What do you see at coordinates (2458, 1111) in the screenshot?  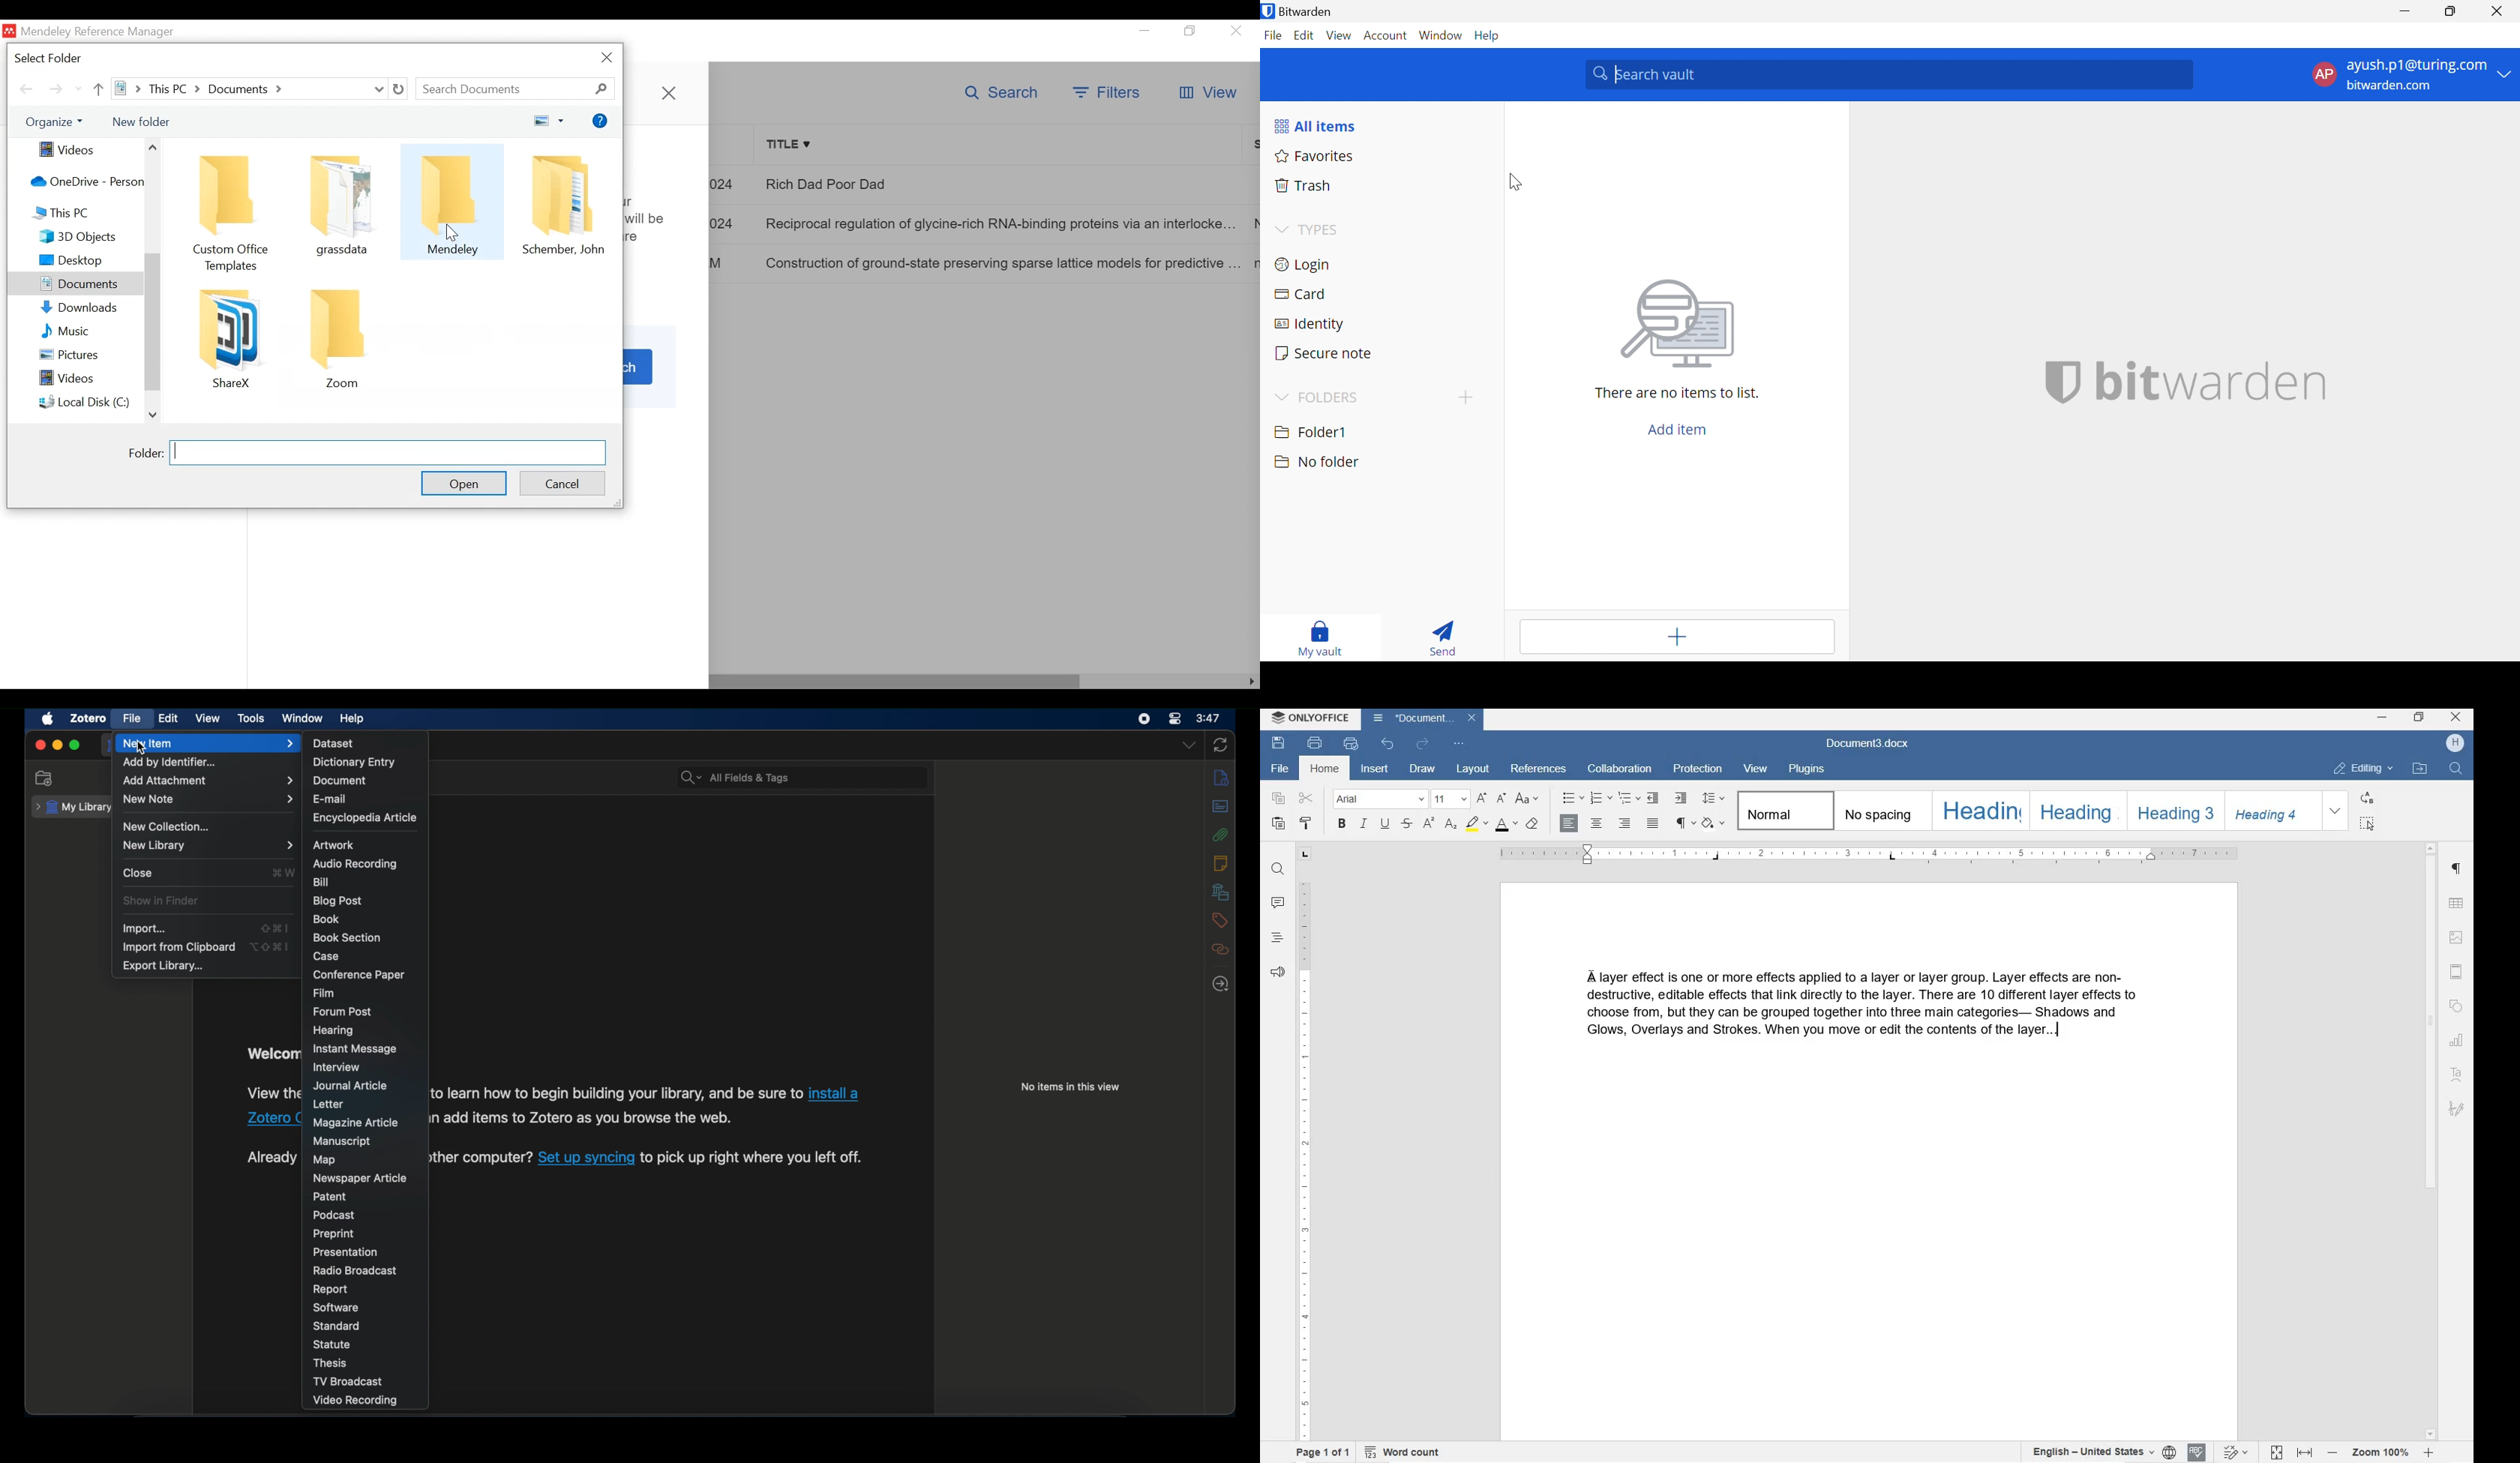 I see `SIGNATURE` at bounding box center [2458, 1111].